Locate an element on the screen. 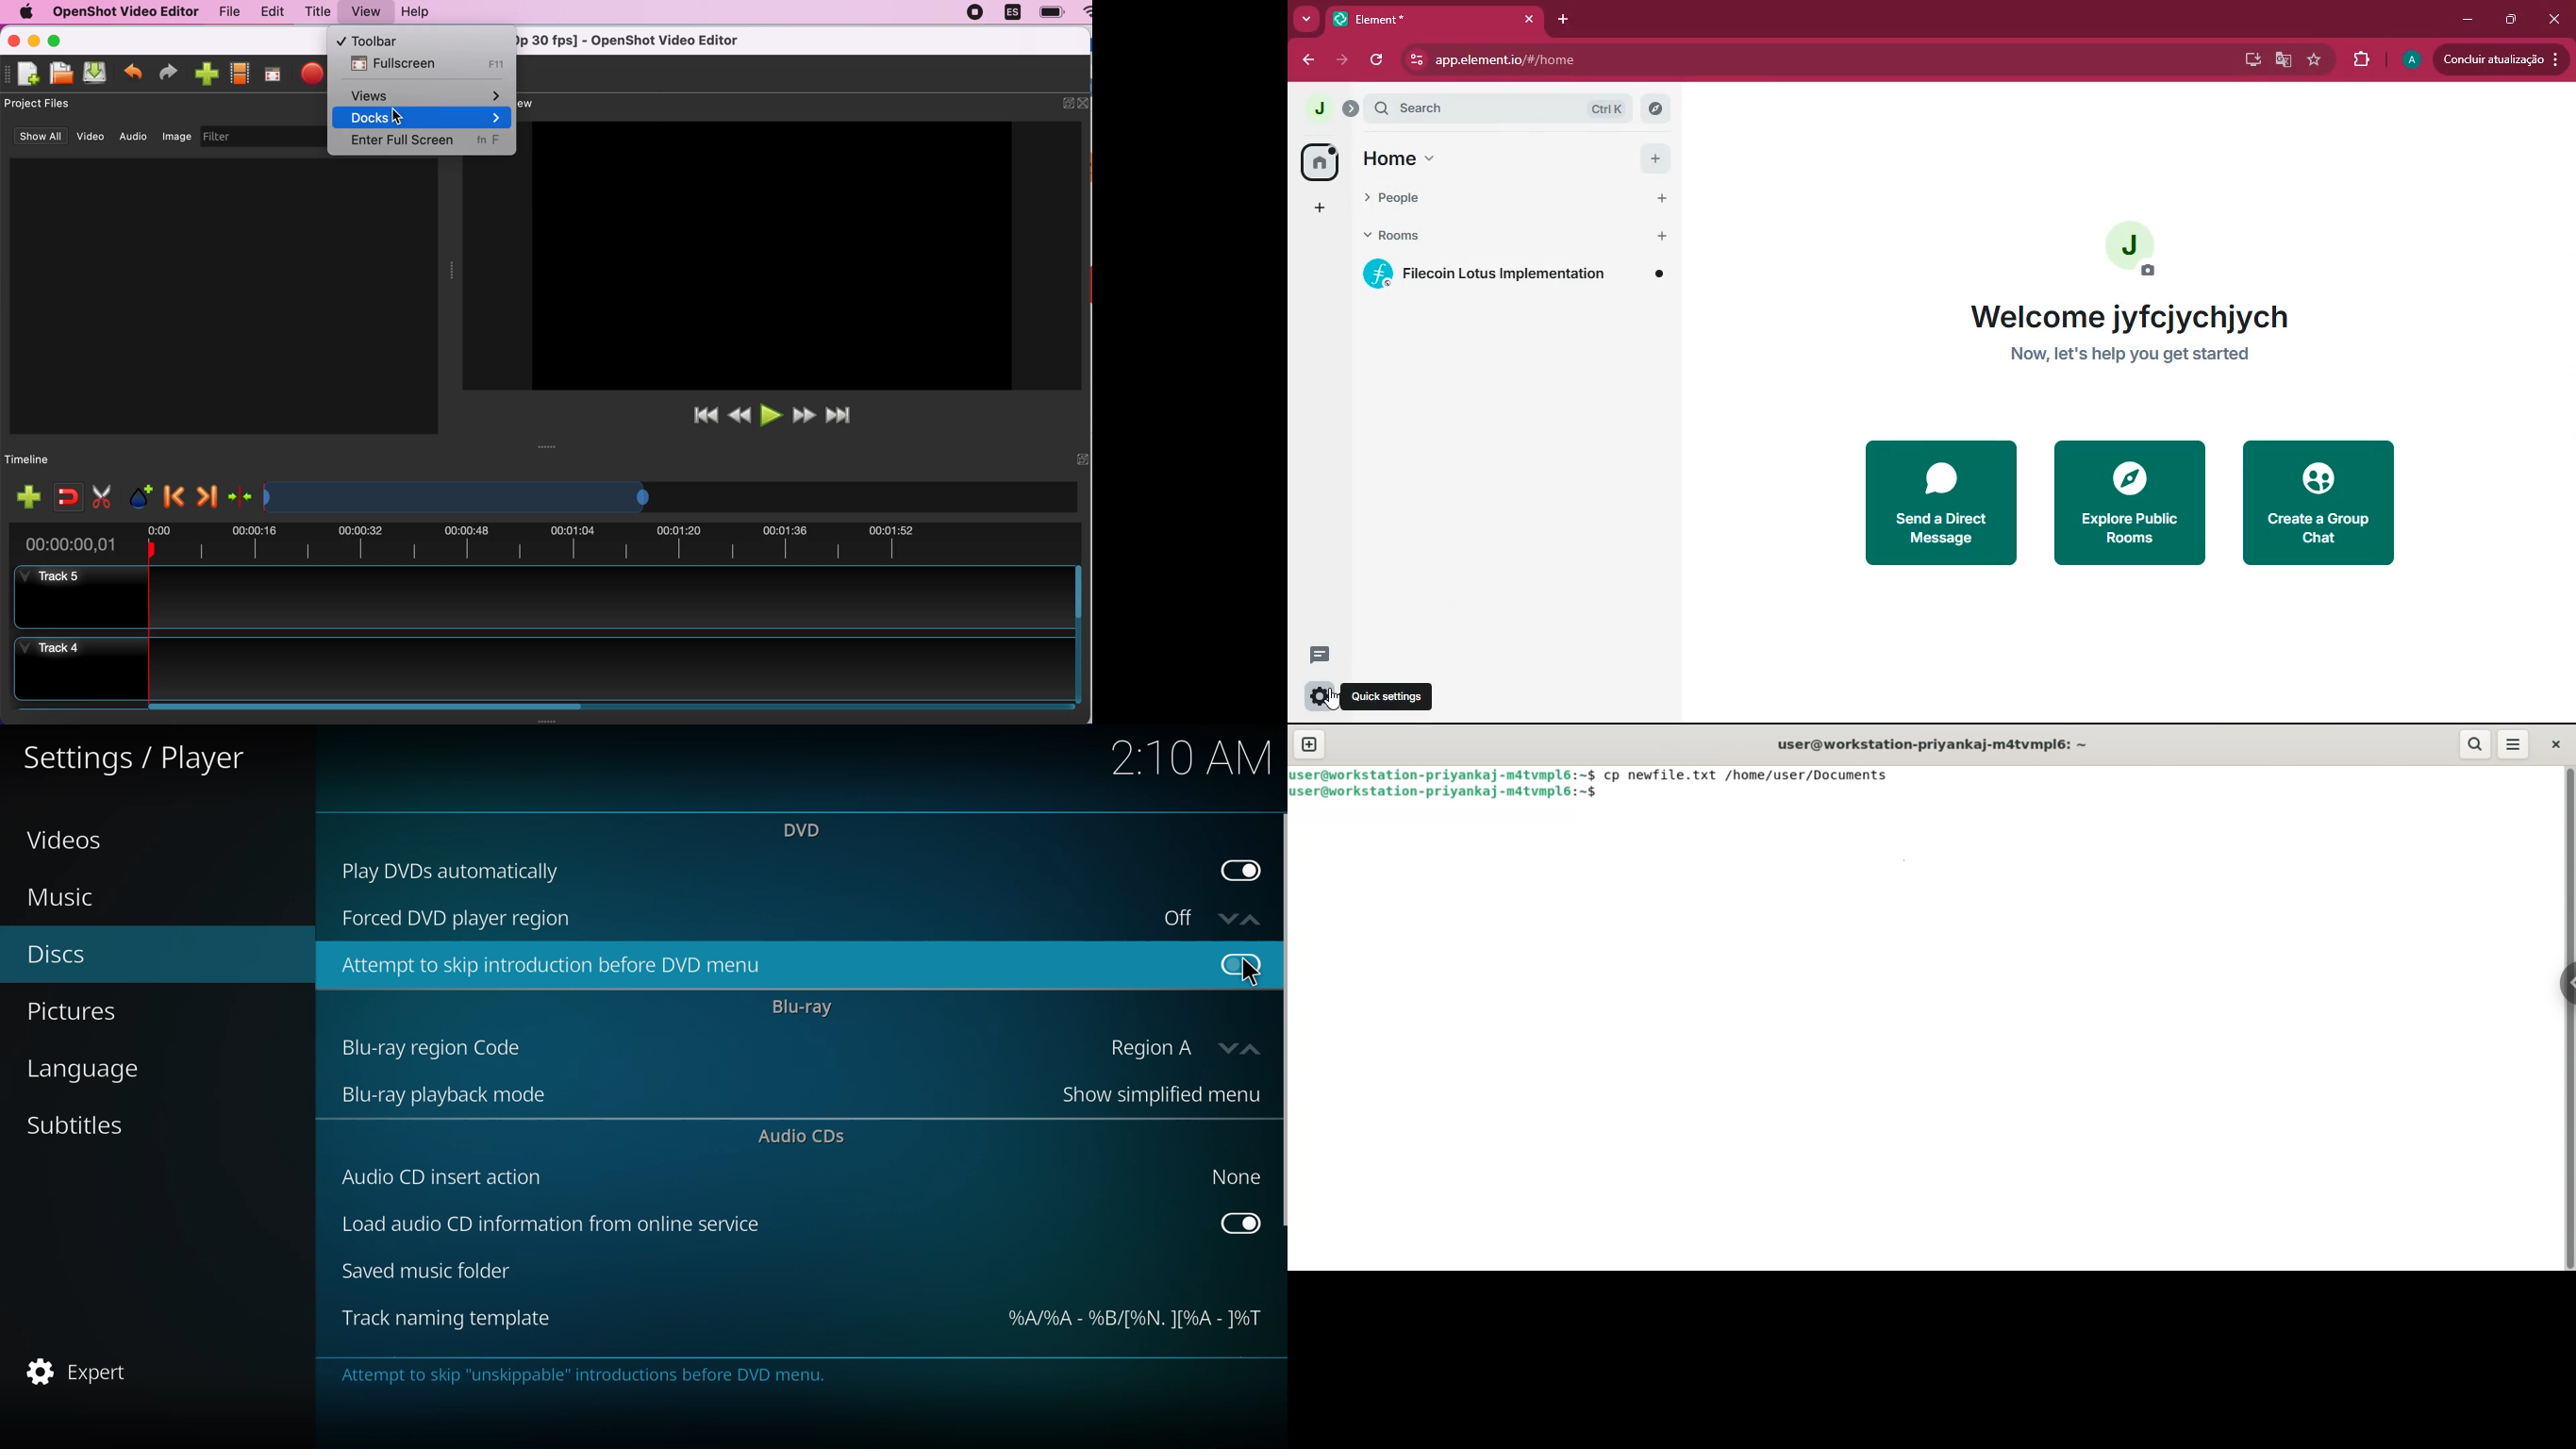  docks is located at coordinates (425, 118).